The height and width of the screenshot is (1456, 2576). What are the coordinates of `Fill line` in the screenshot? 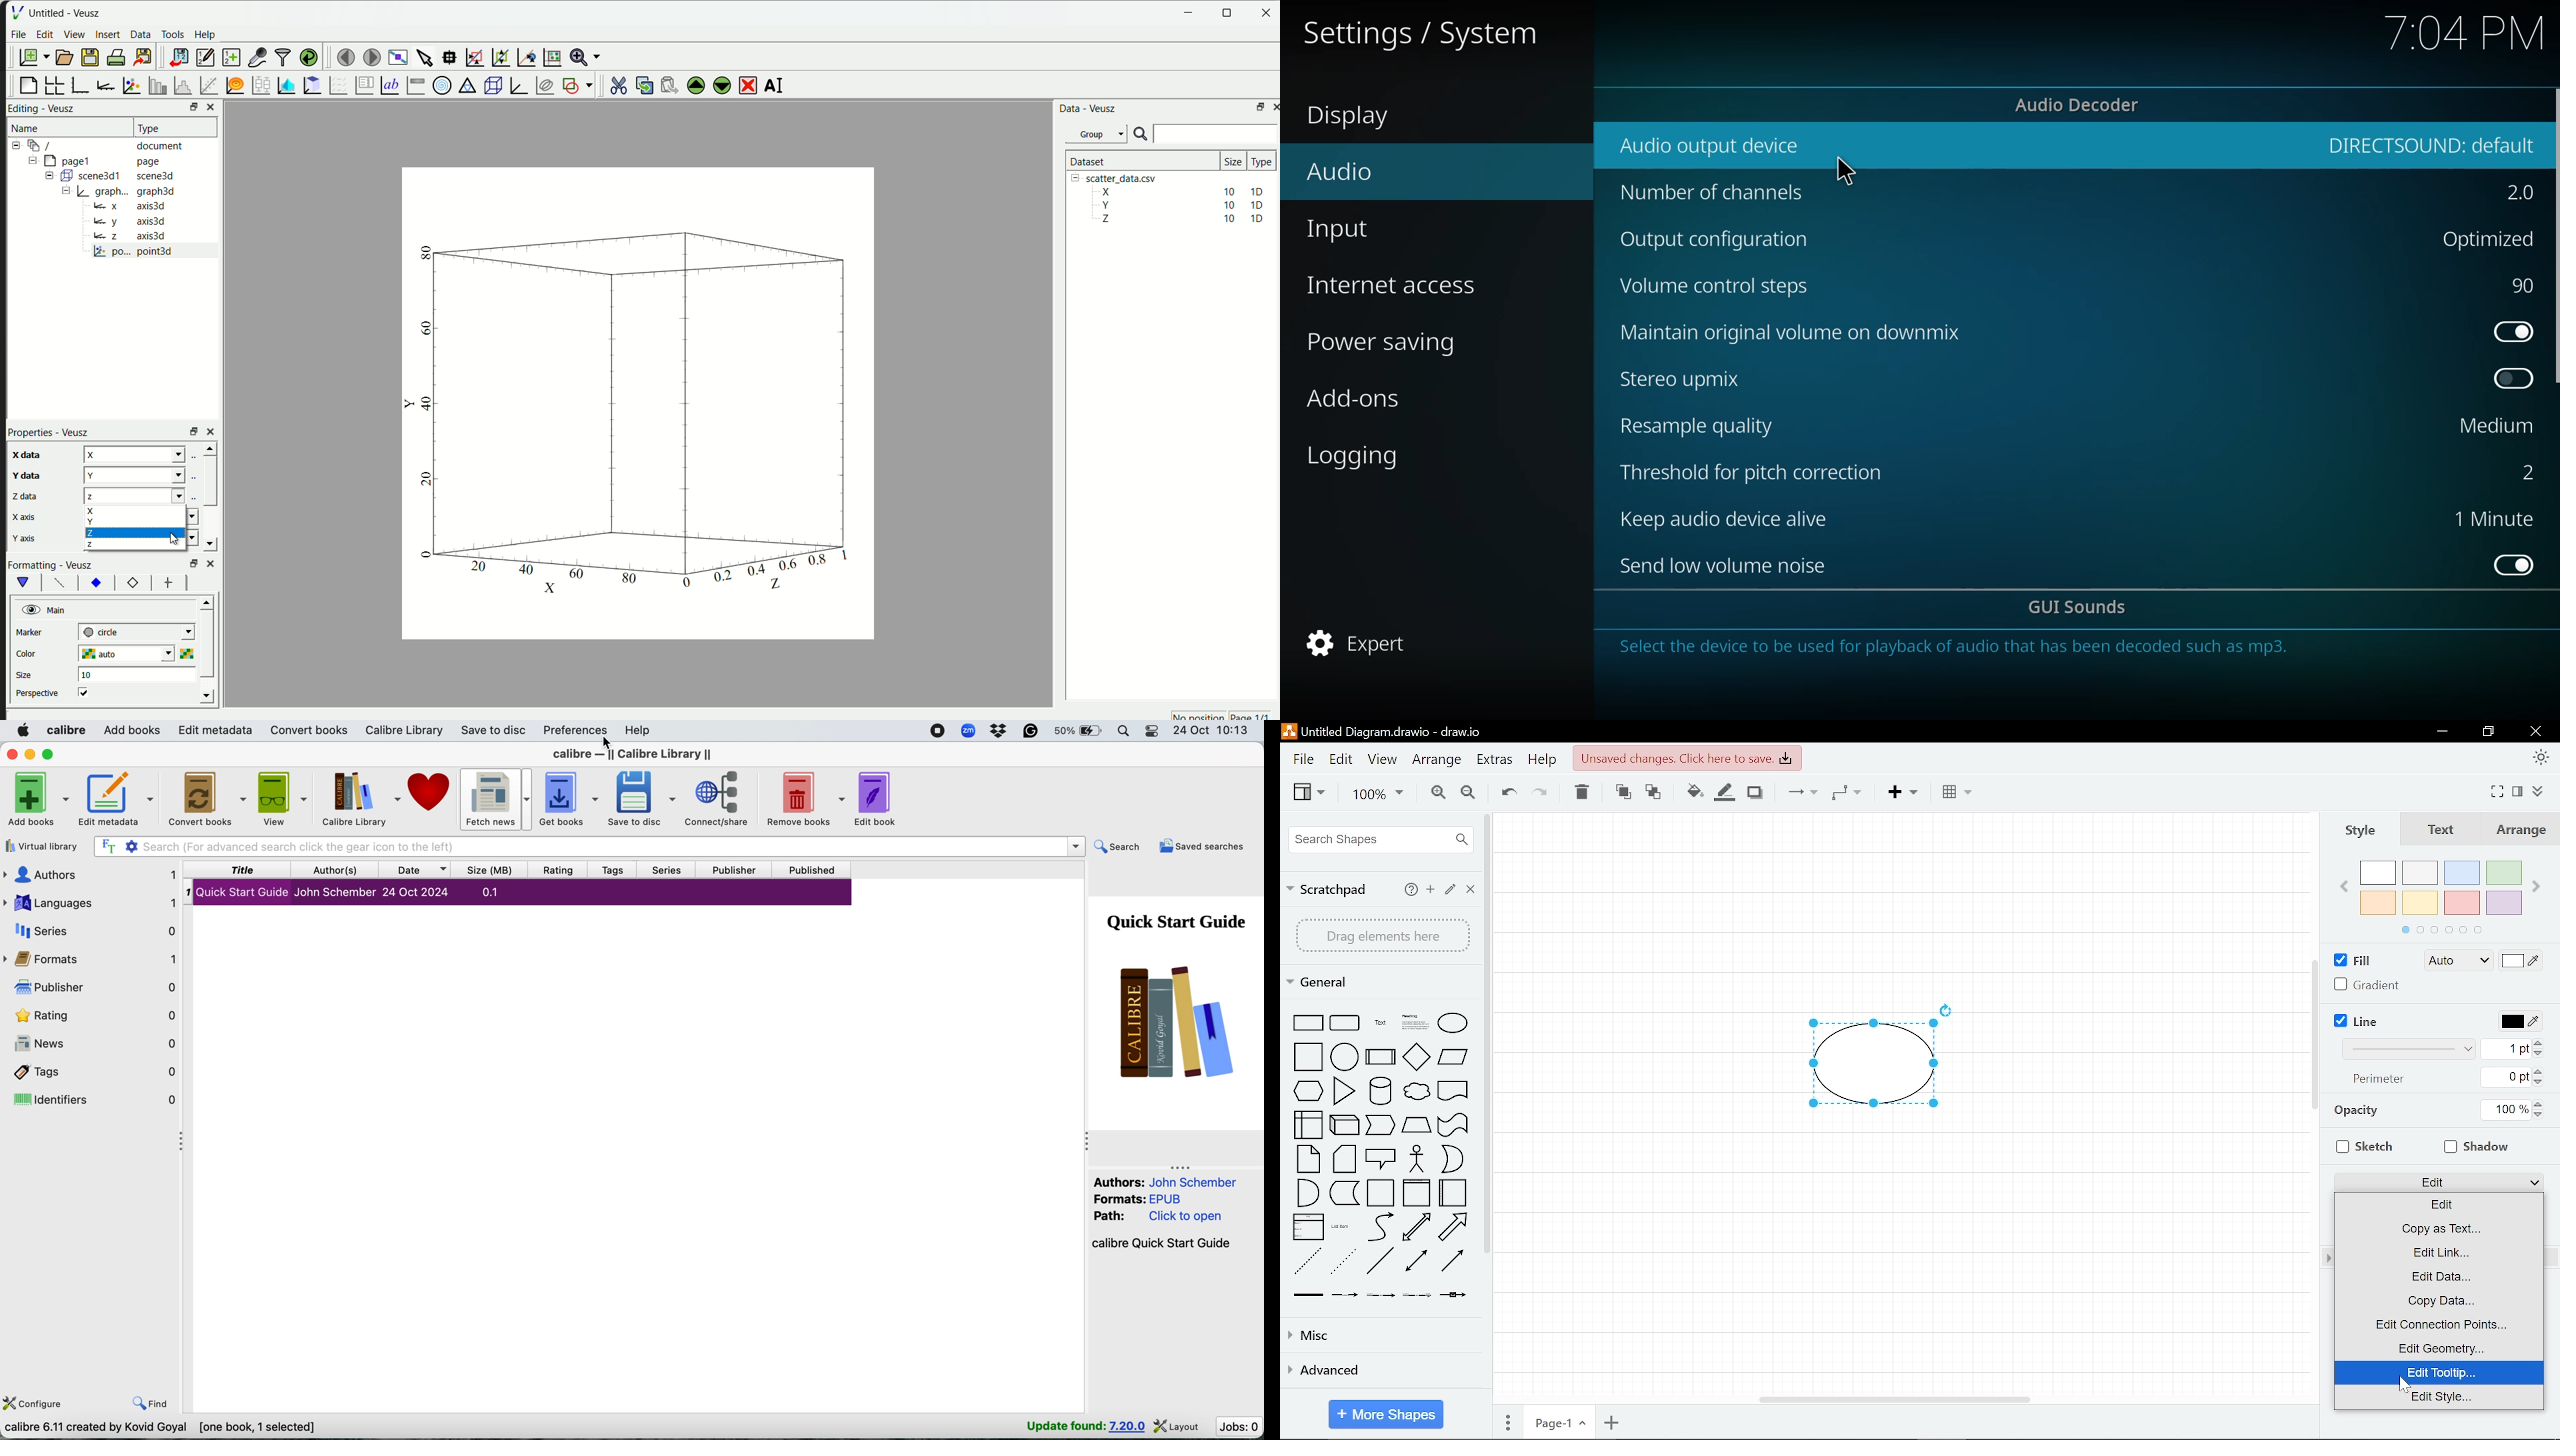 It's located at (1722, 791).